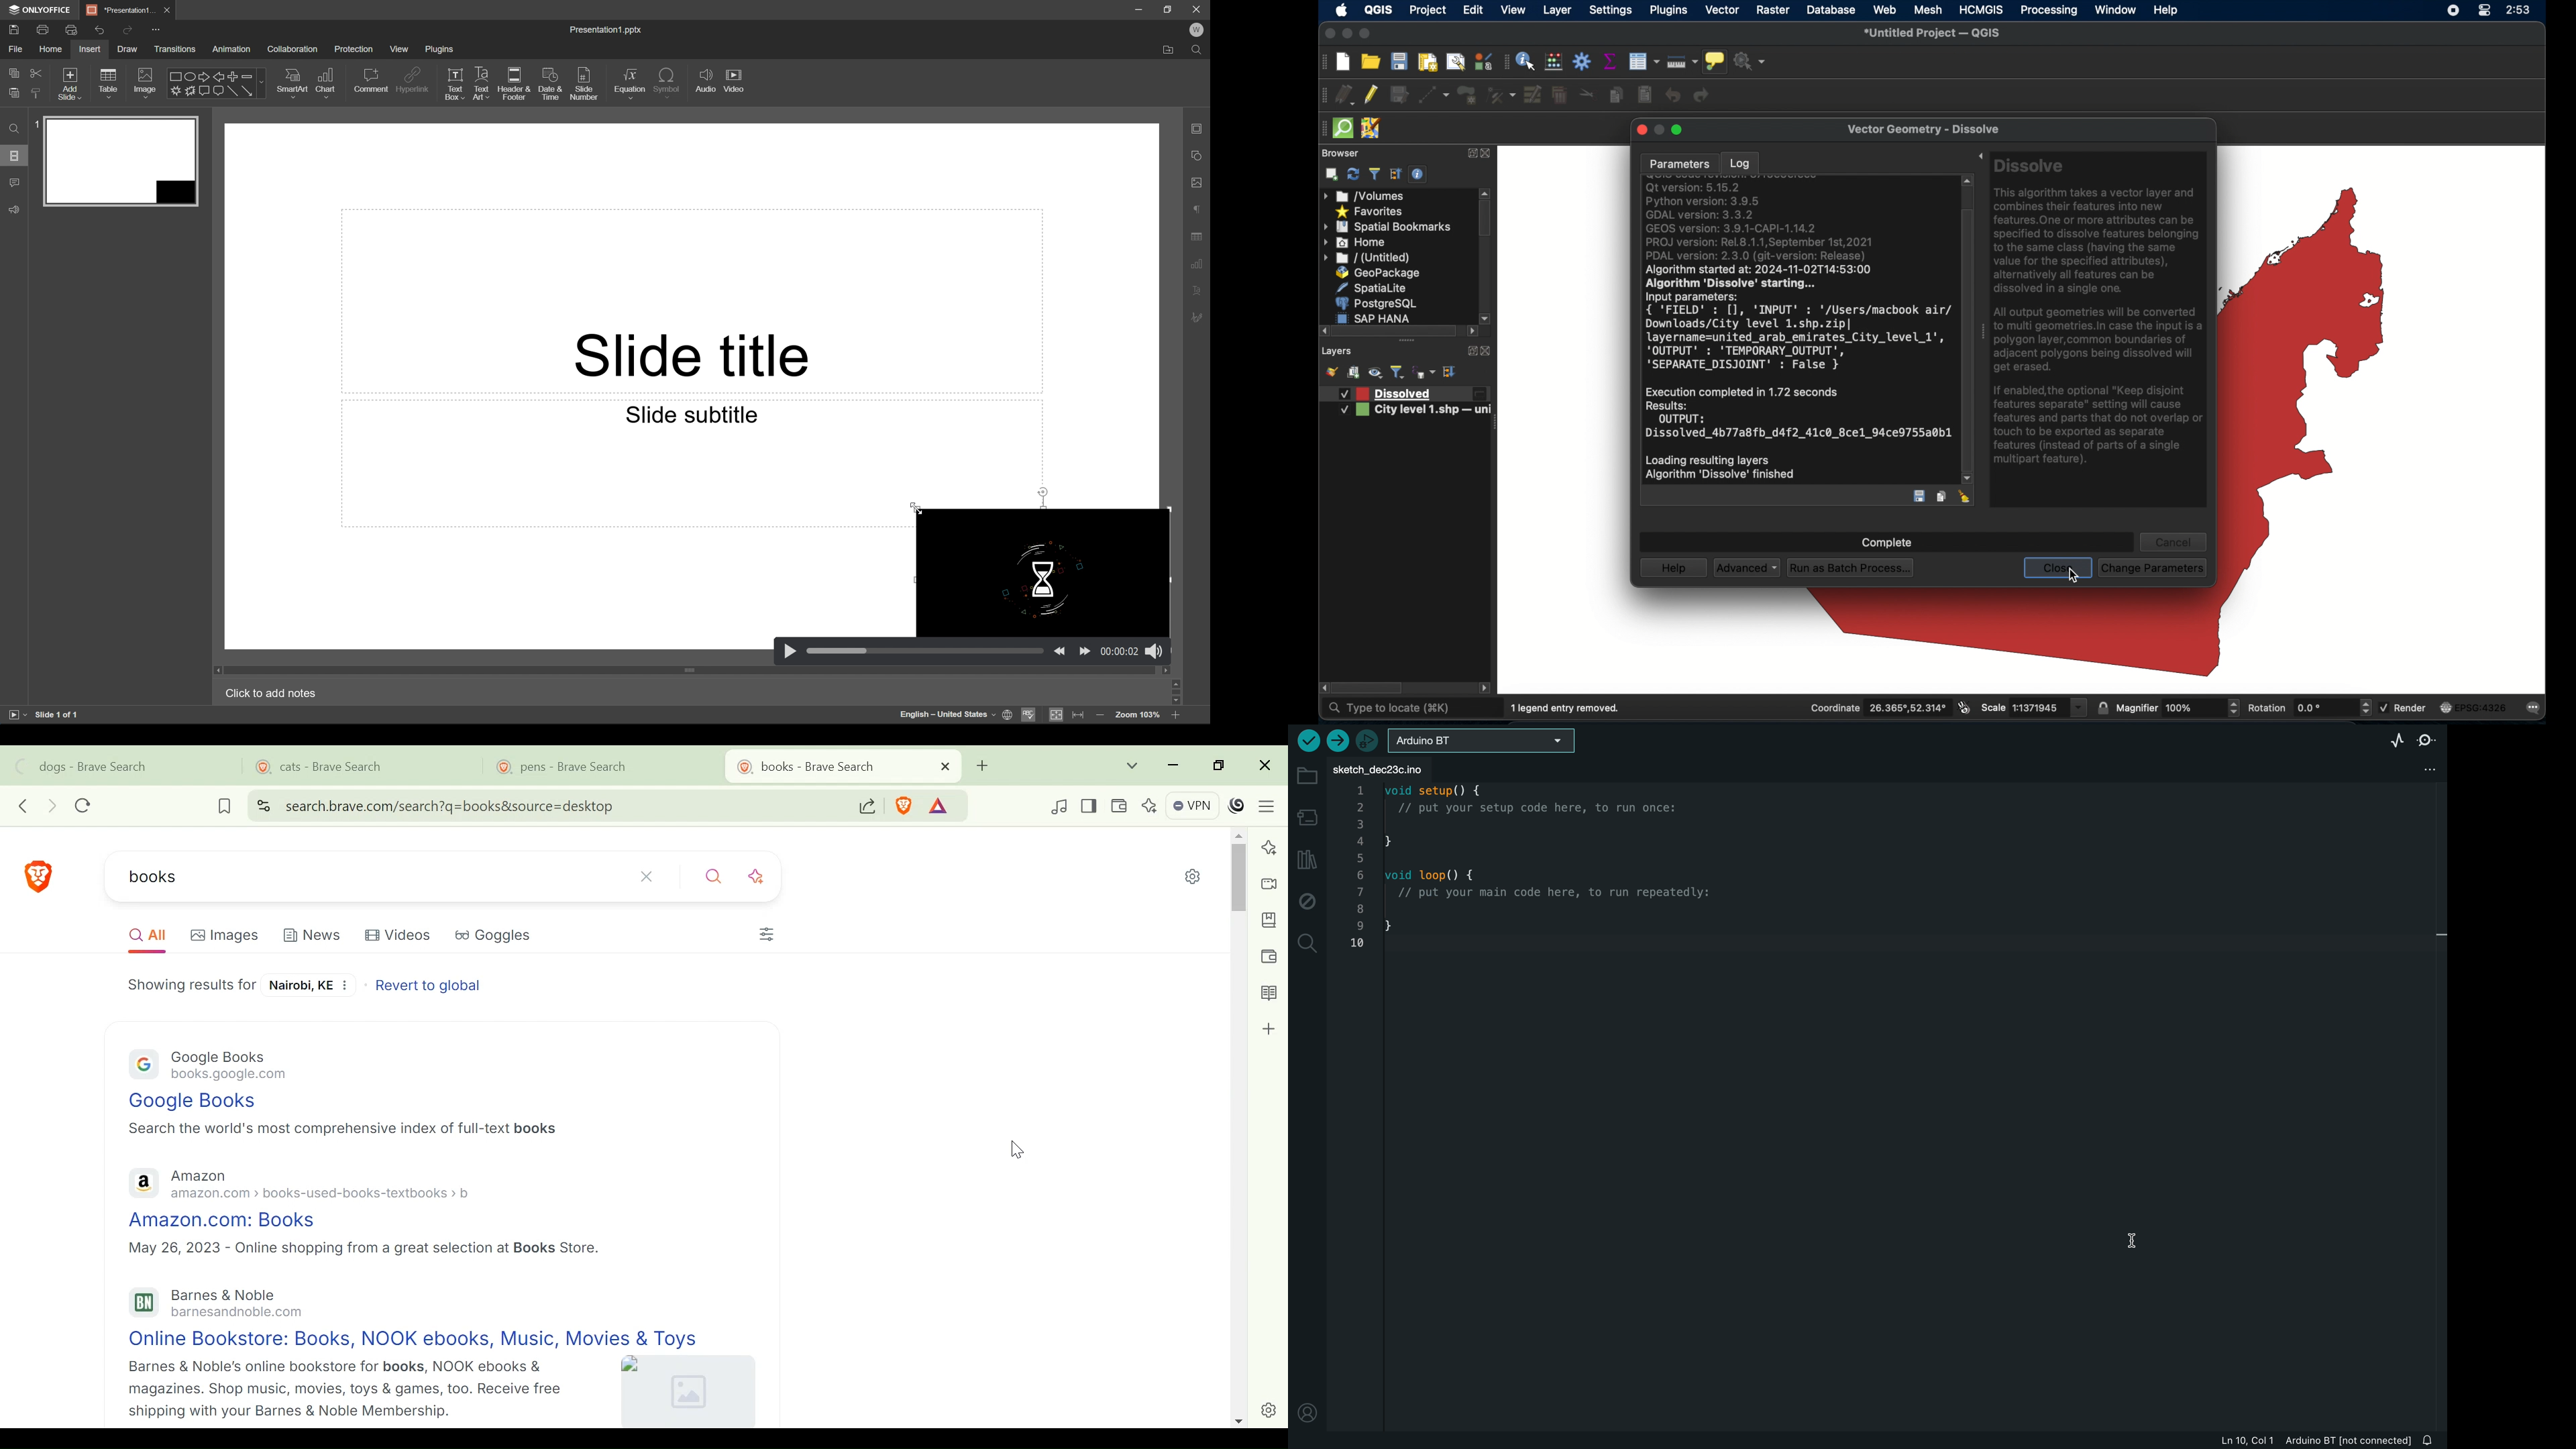  I want to click on measure line, so click(1683, 61).